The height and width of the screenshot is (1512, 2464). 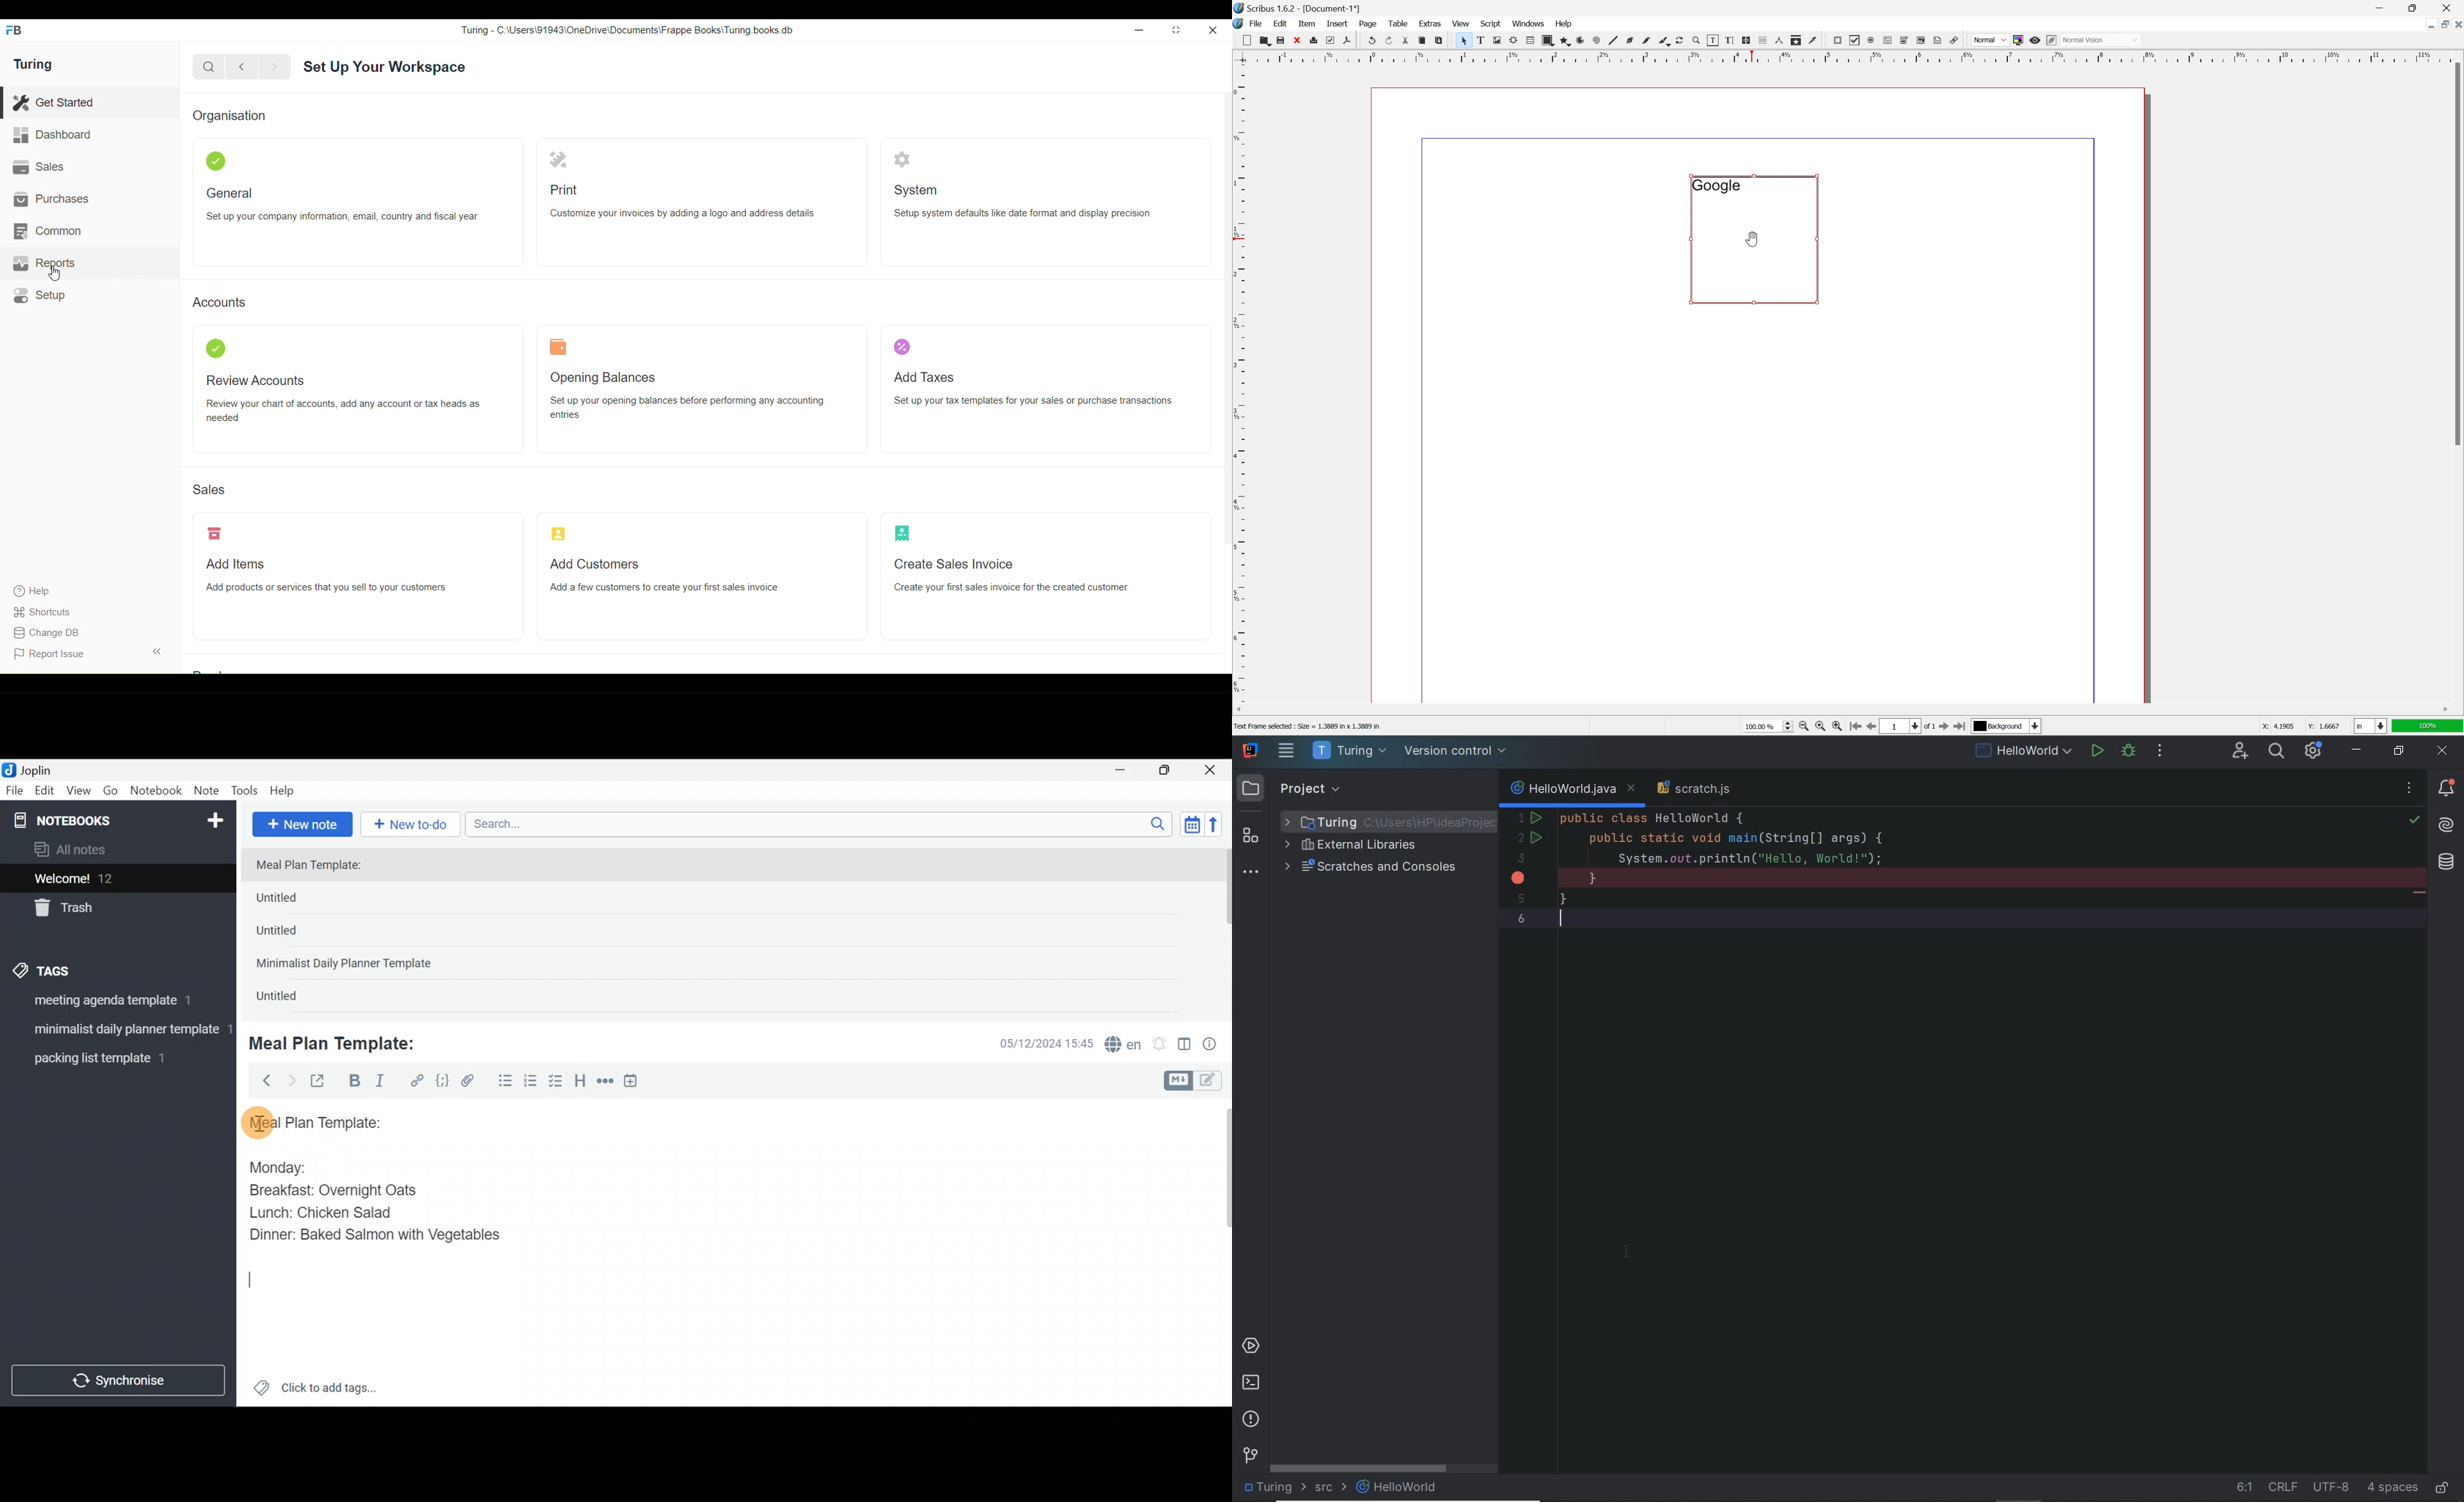 I want to click on Print Customize your invoices by adding a logo and address details, so click(x=682, y=203).